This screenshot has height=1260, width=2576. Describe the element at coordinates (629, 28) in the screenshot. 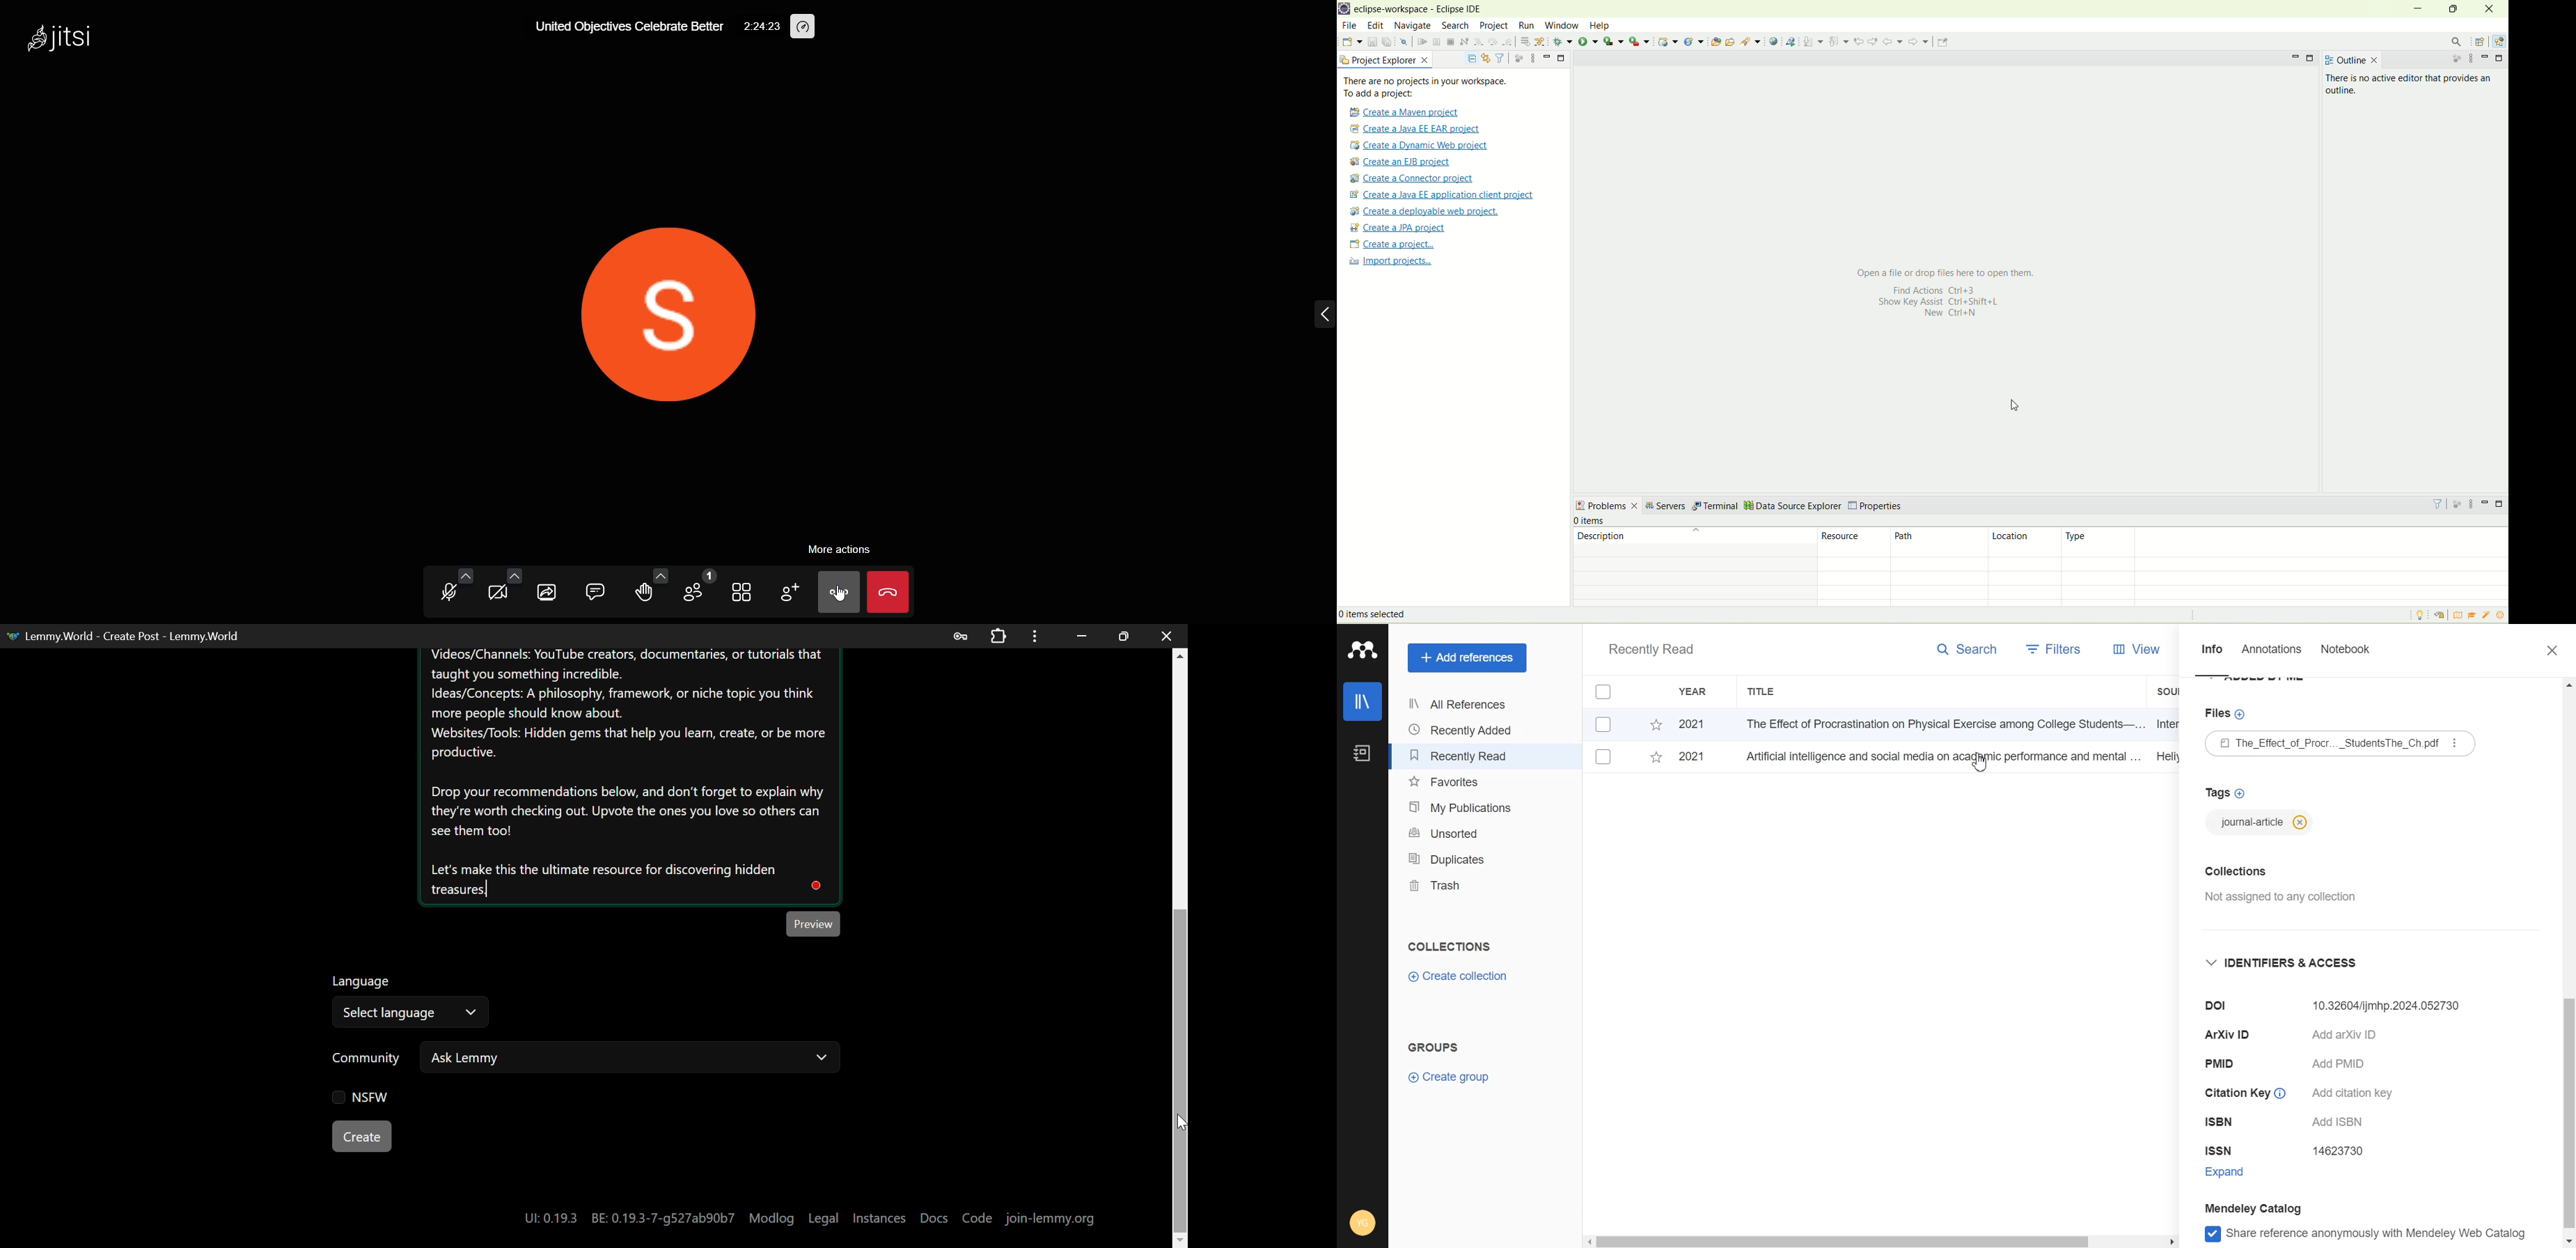

I see `United Objectives Celebrate Better` at that location.